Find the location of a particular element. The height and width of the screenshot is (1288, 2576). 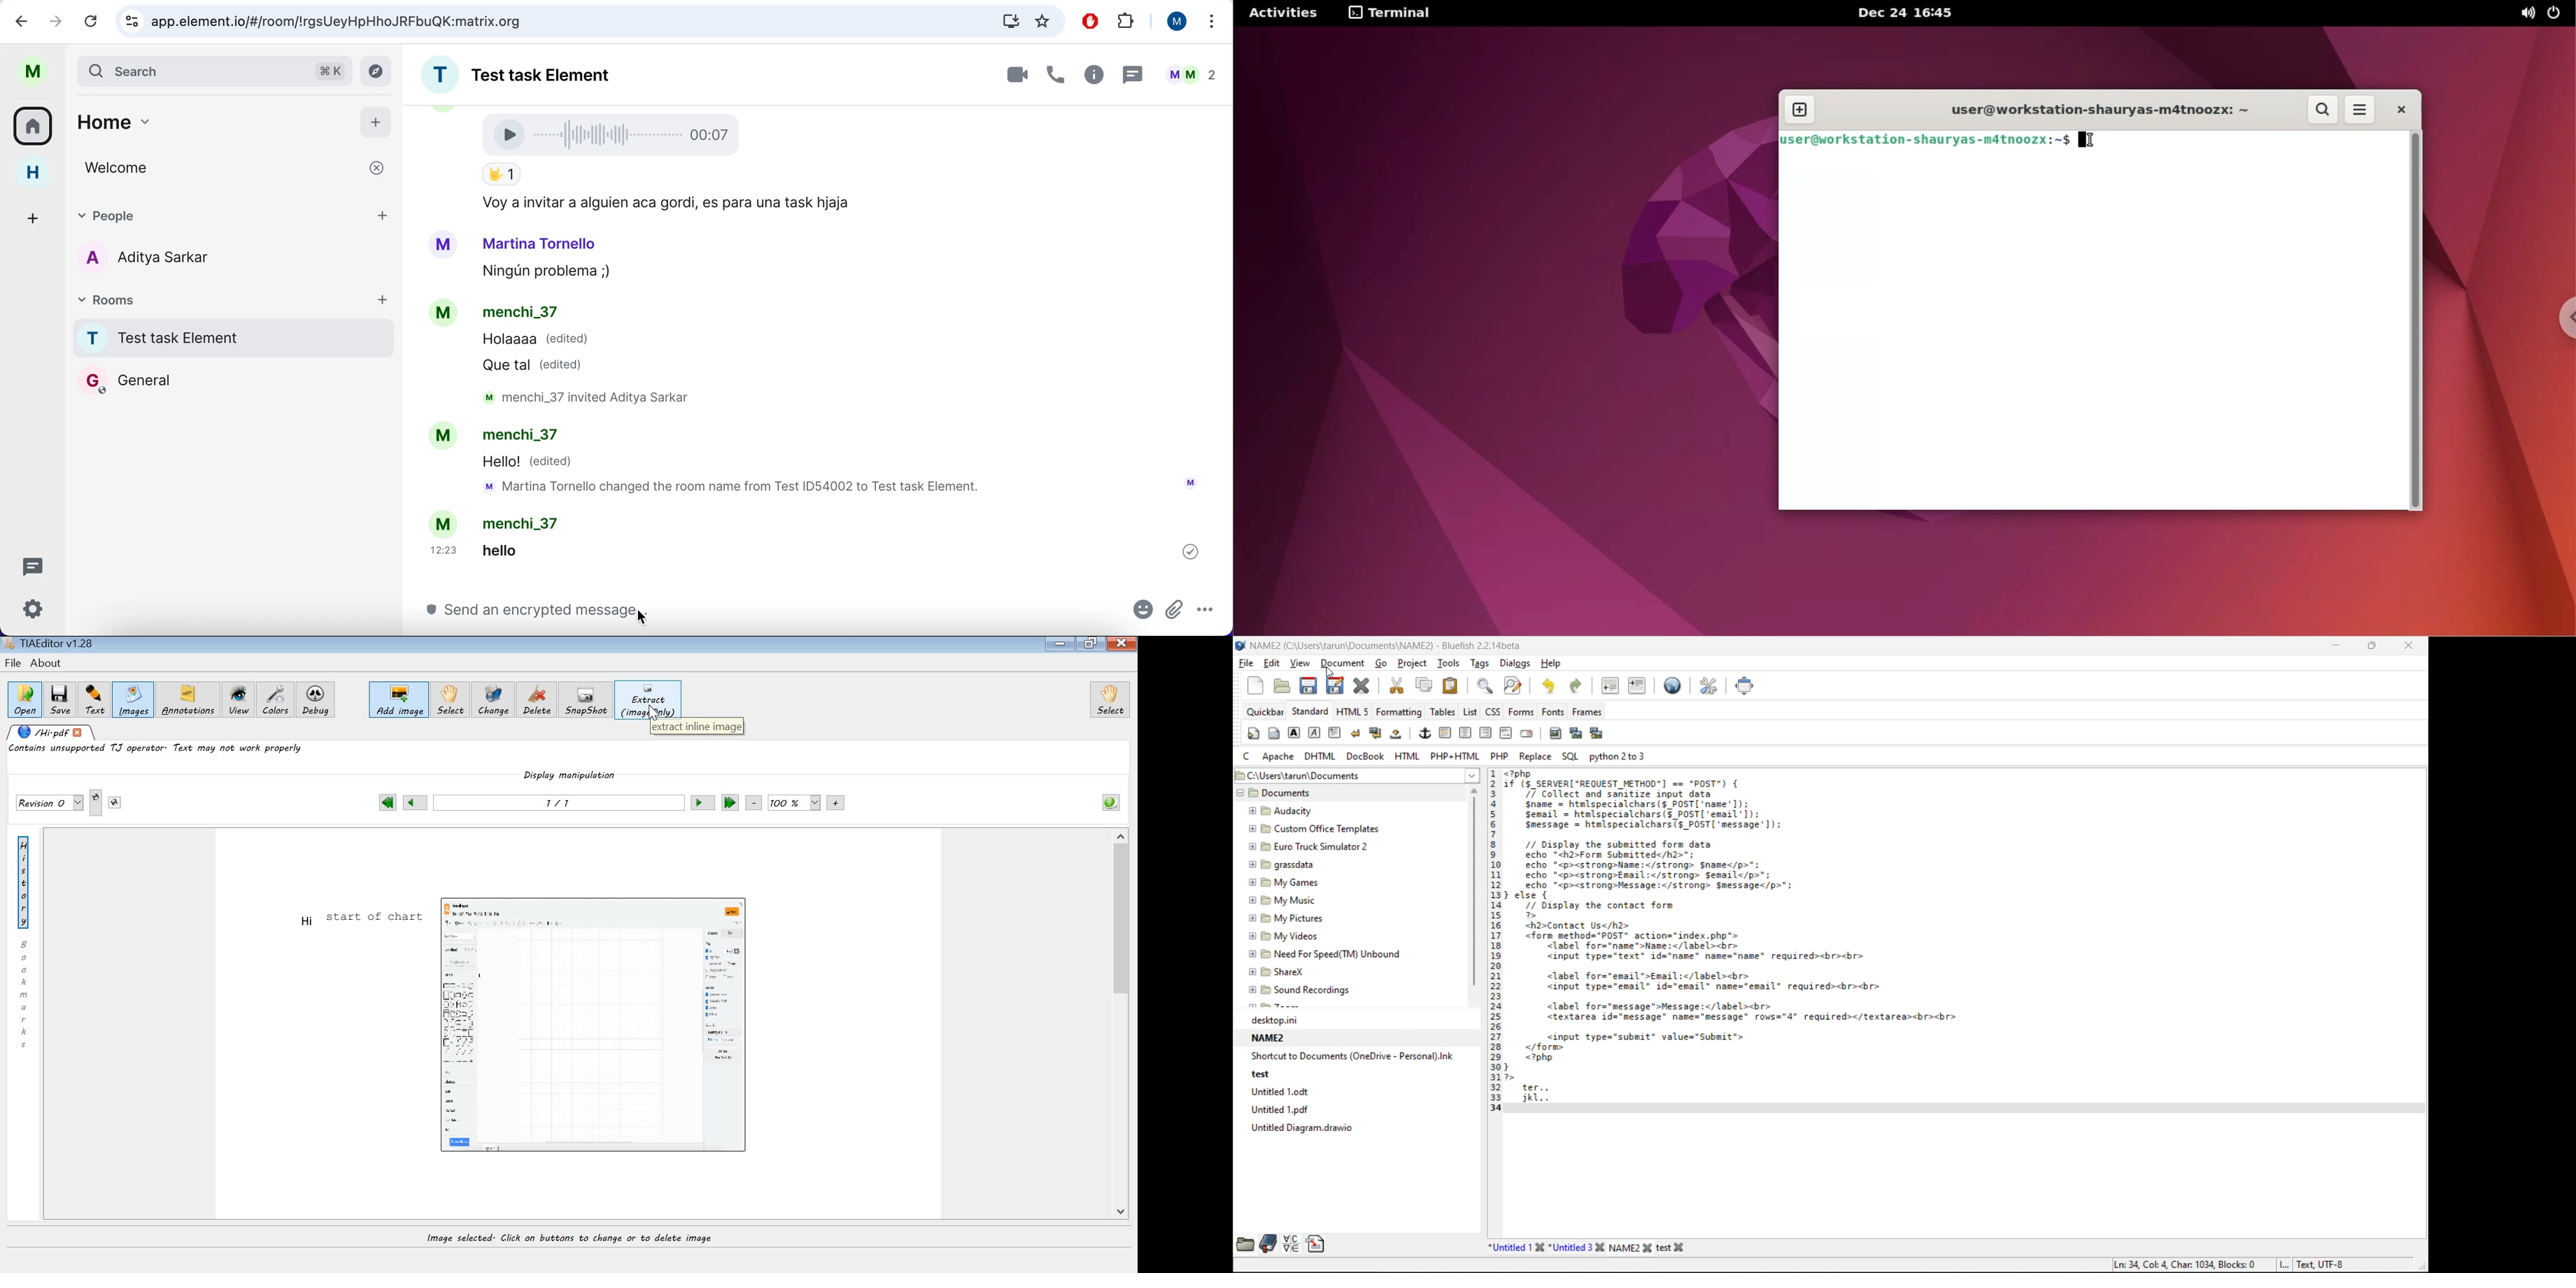

user is located at coordinates (1173, 21).